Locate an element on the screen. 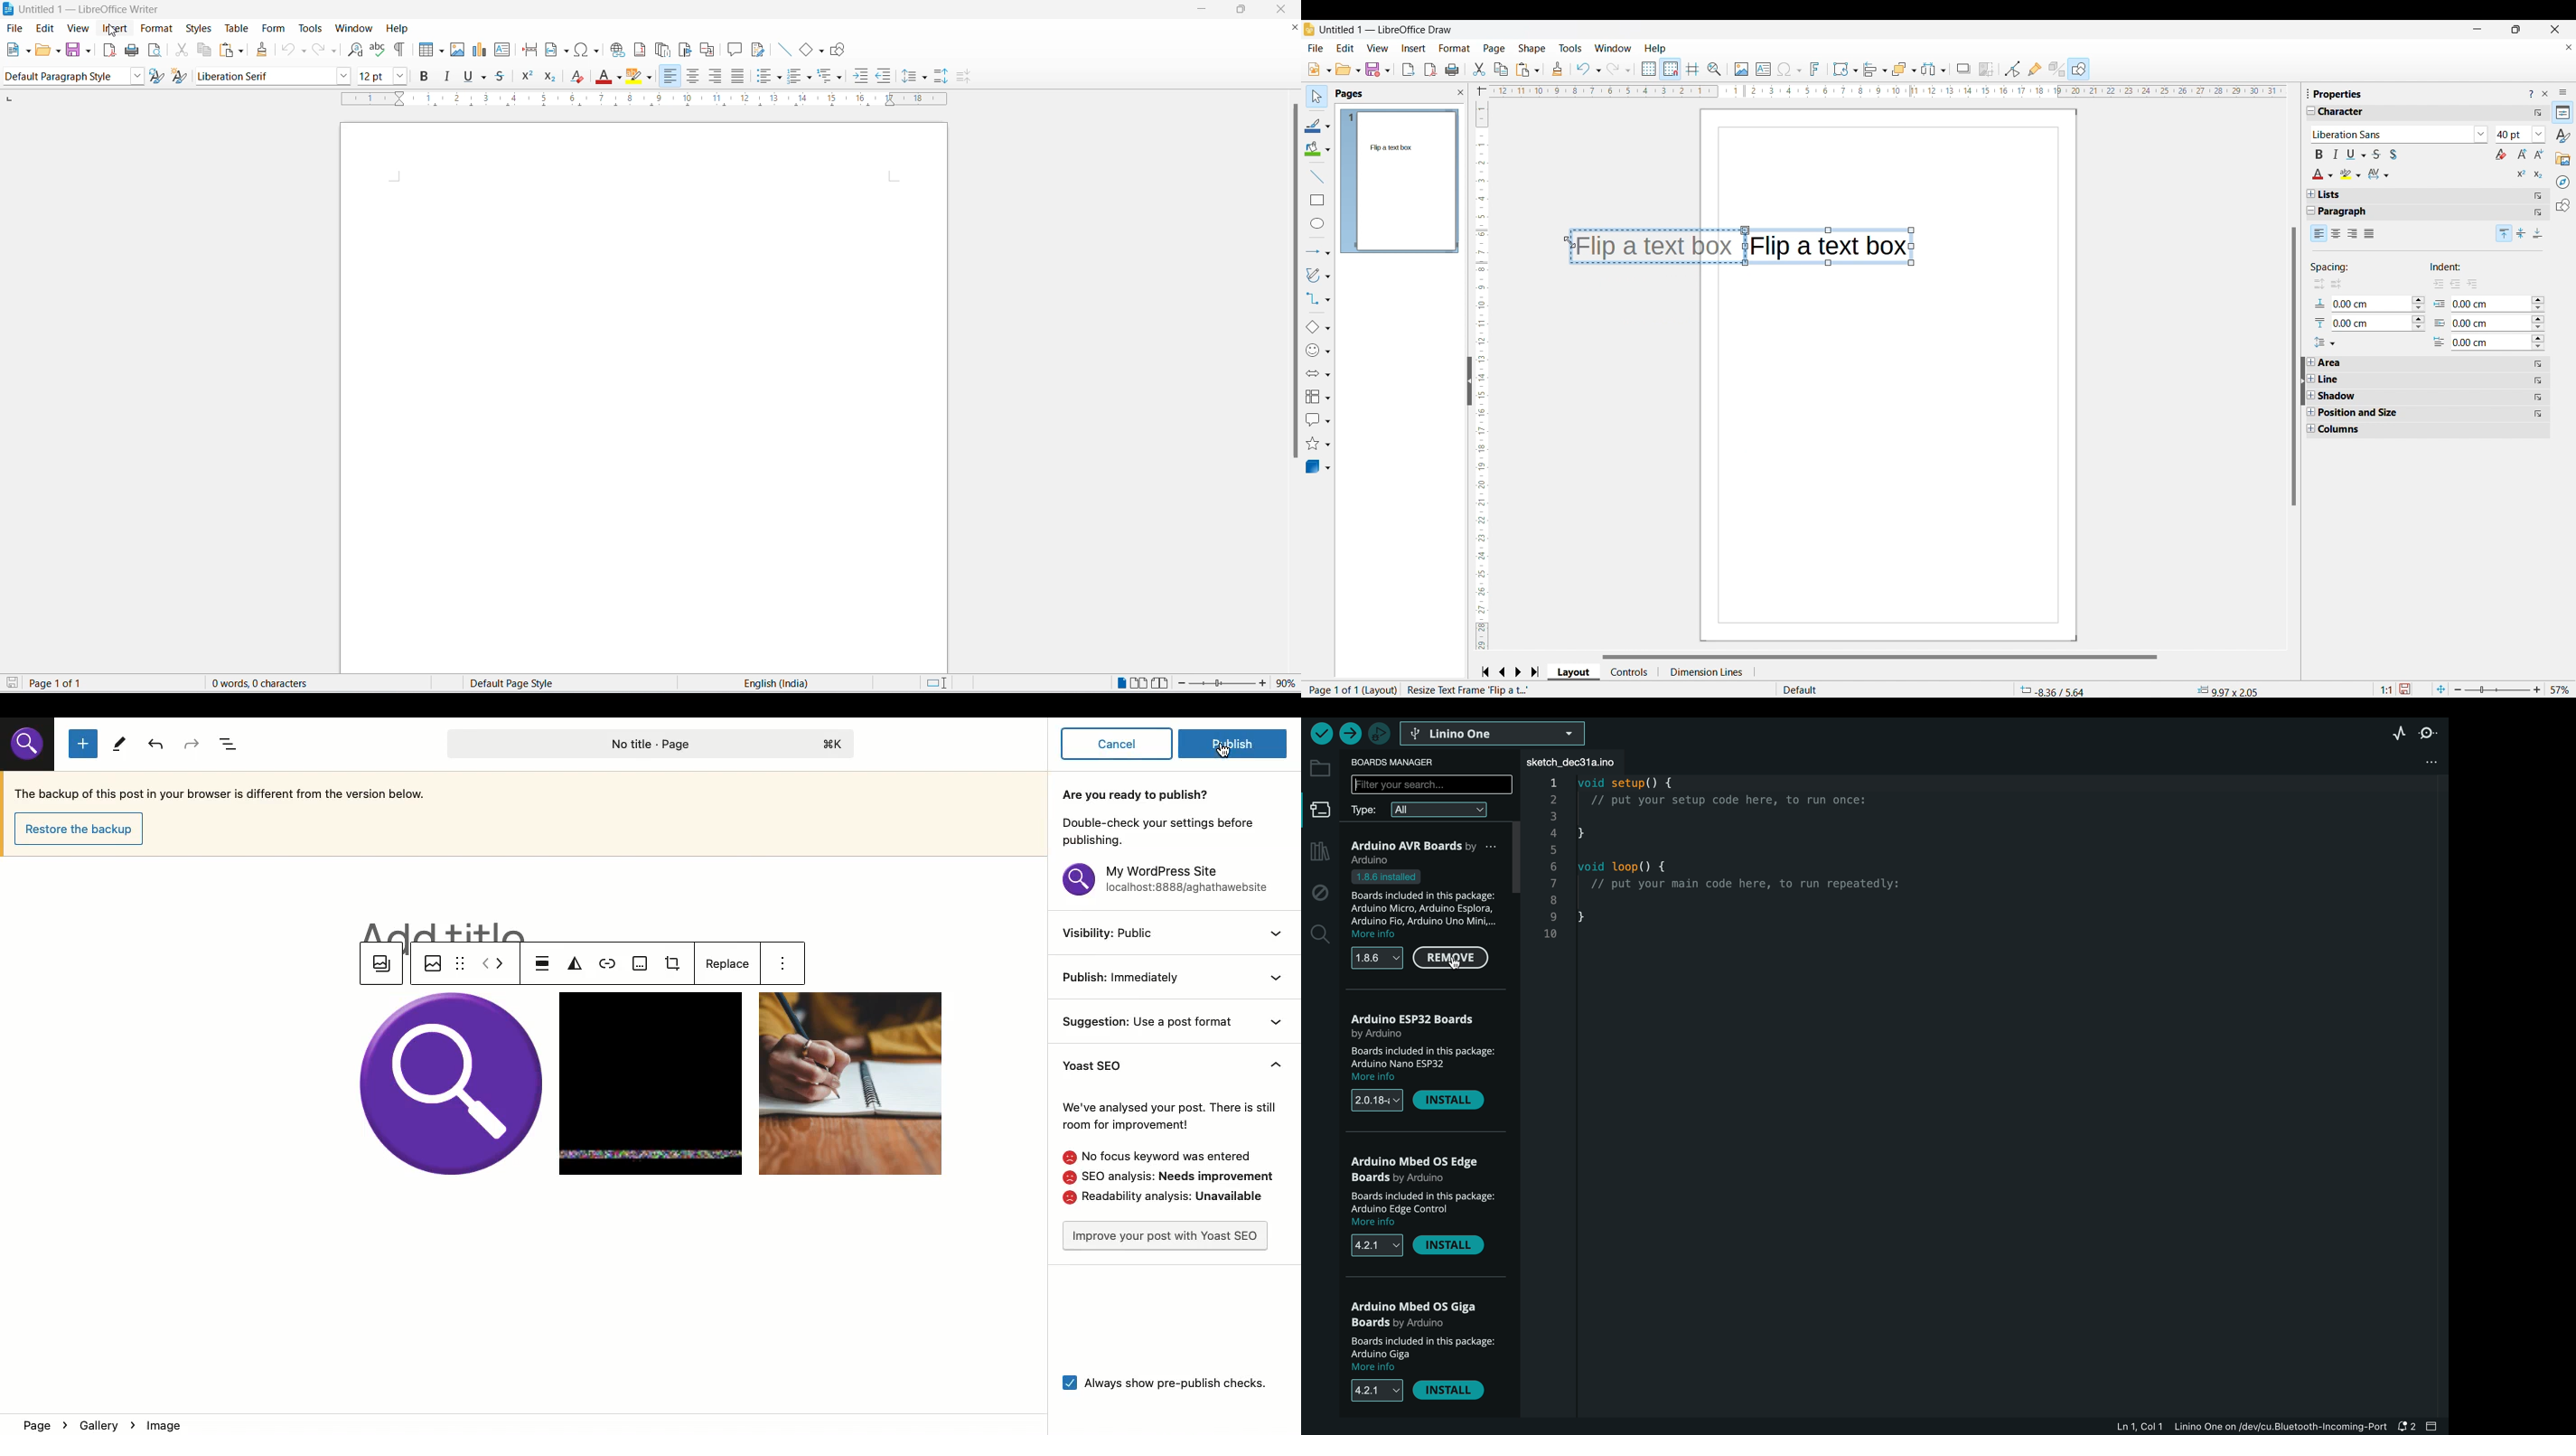 The height and width of the screenshot is (1456, 2576). Indicates indent options is located at coordinates (2455, 268).